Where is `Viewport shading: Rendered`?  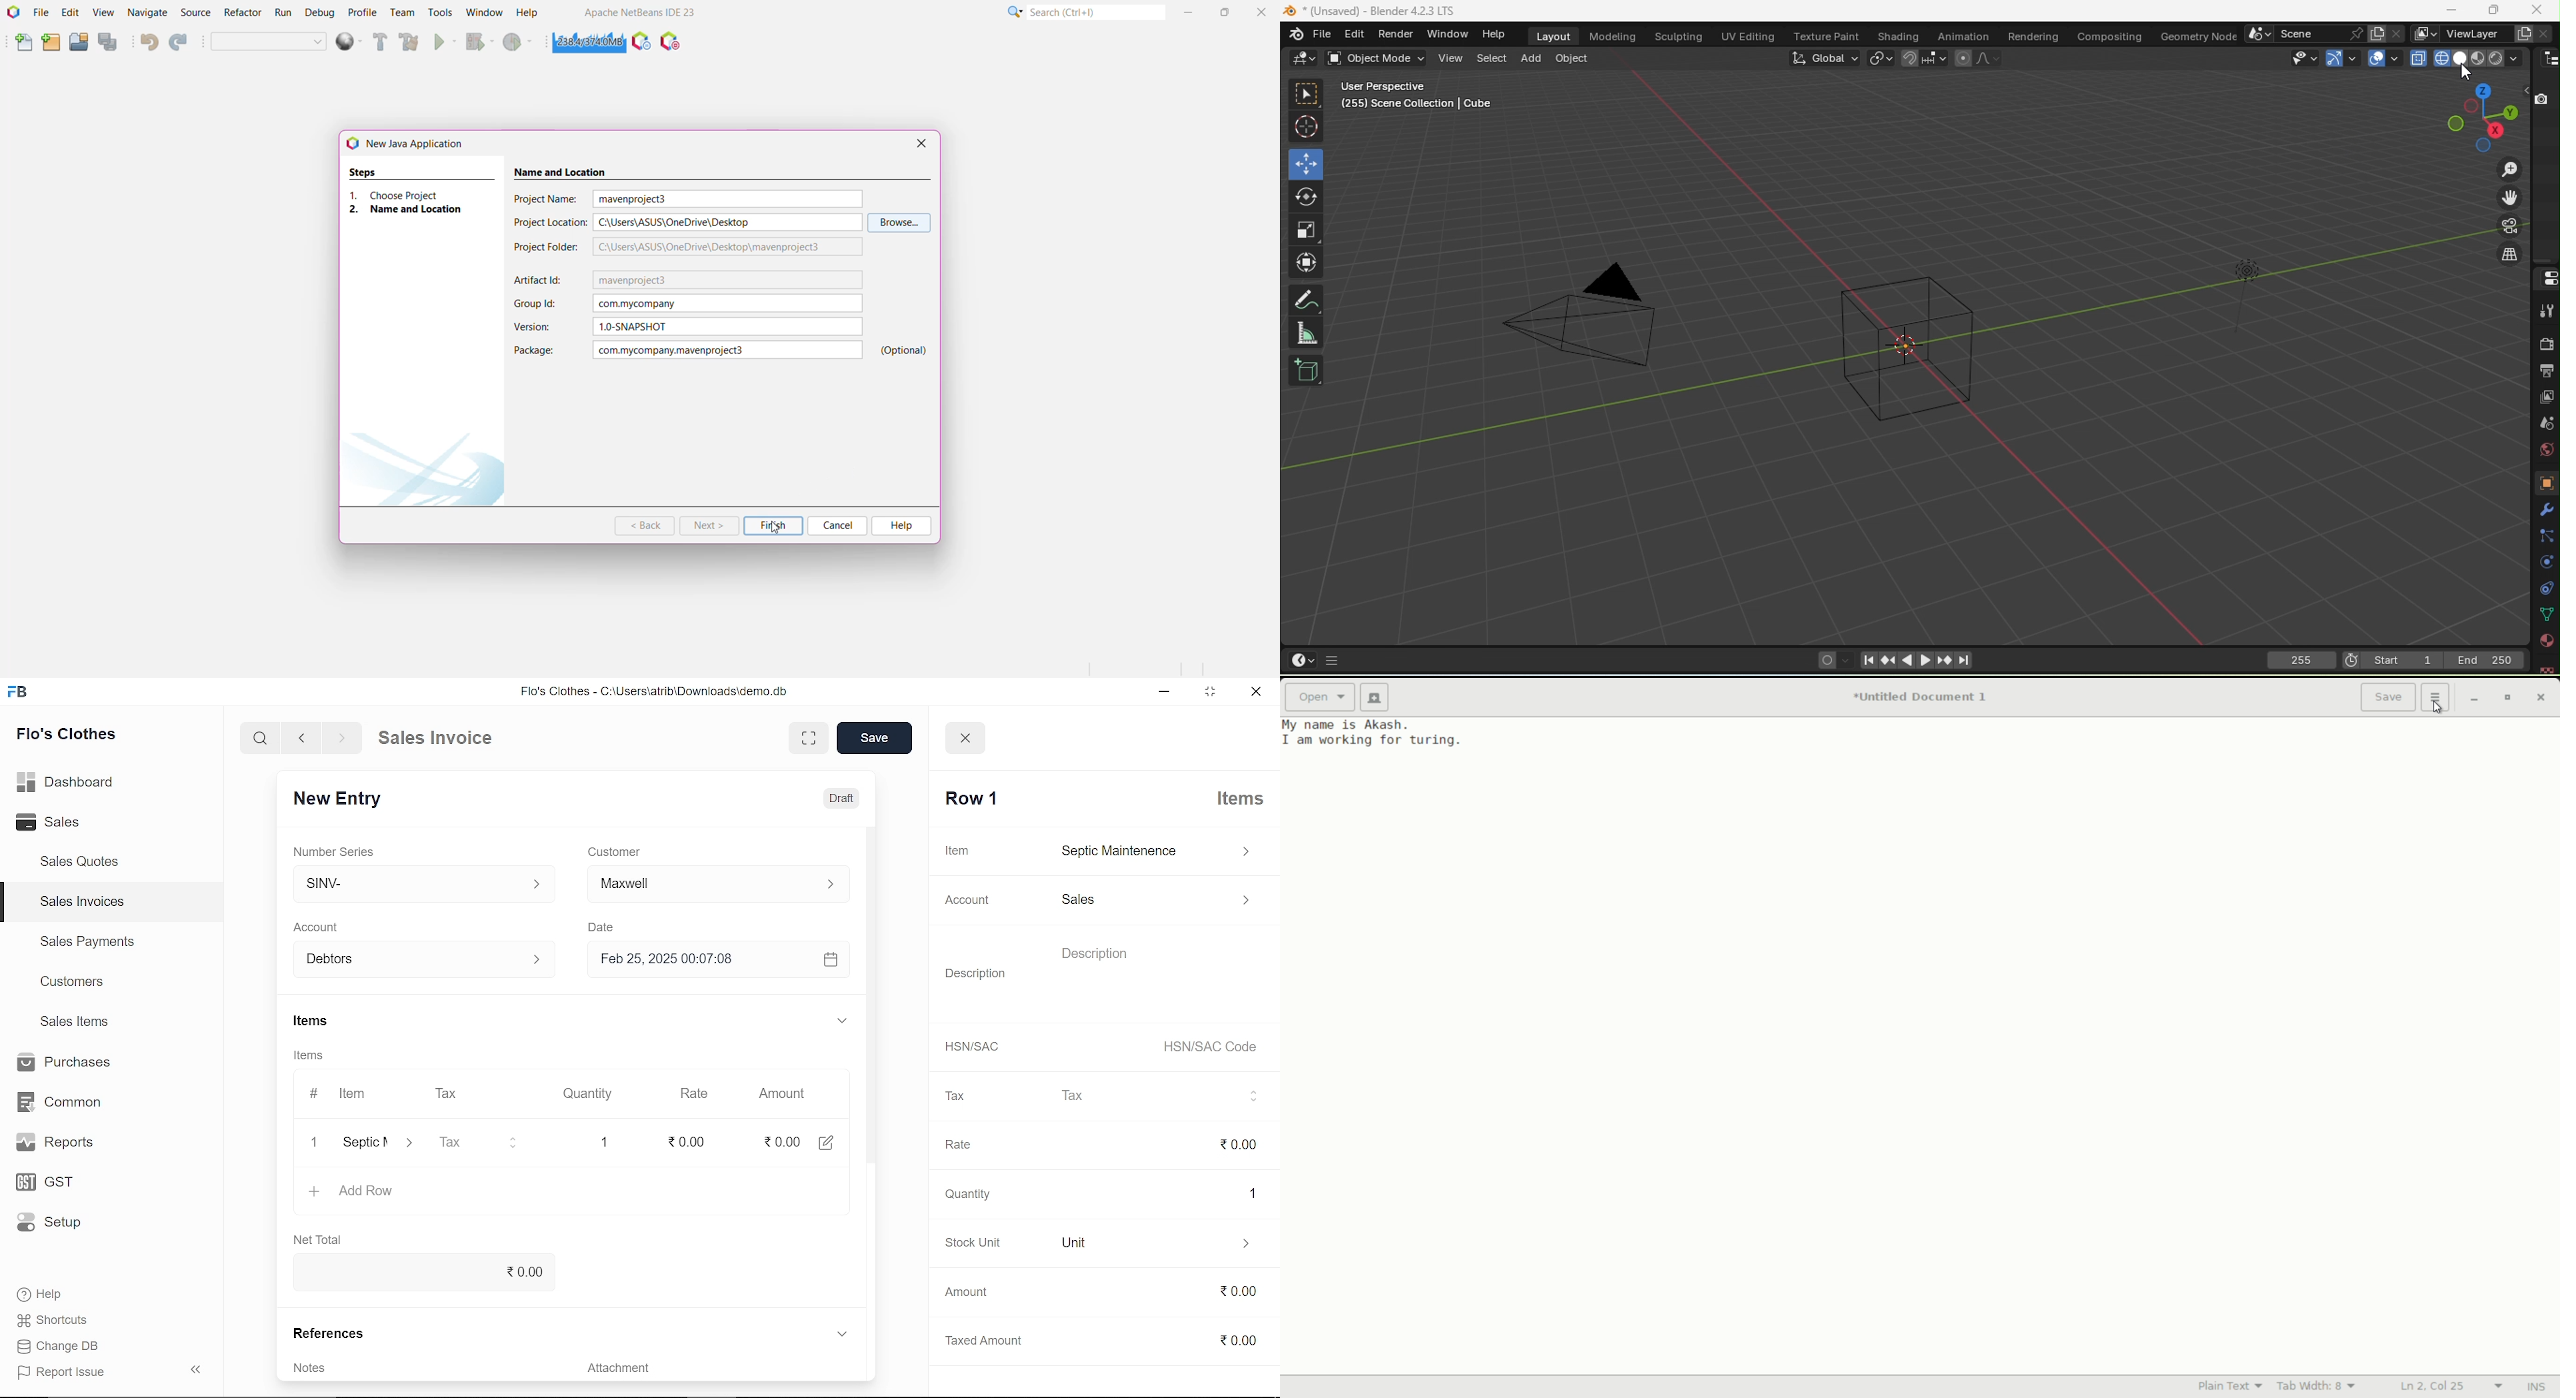
Viewport shading: Rendered is located at coordinates (2496, 58).